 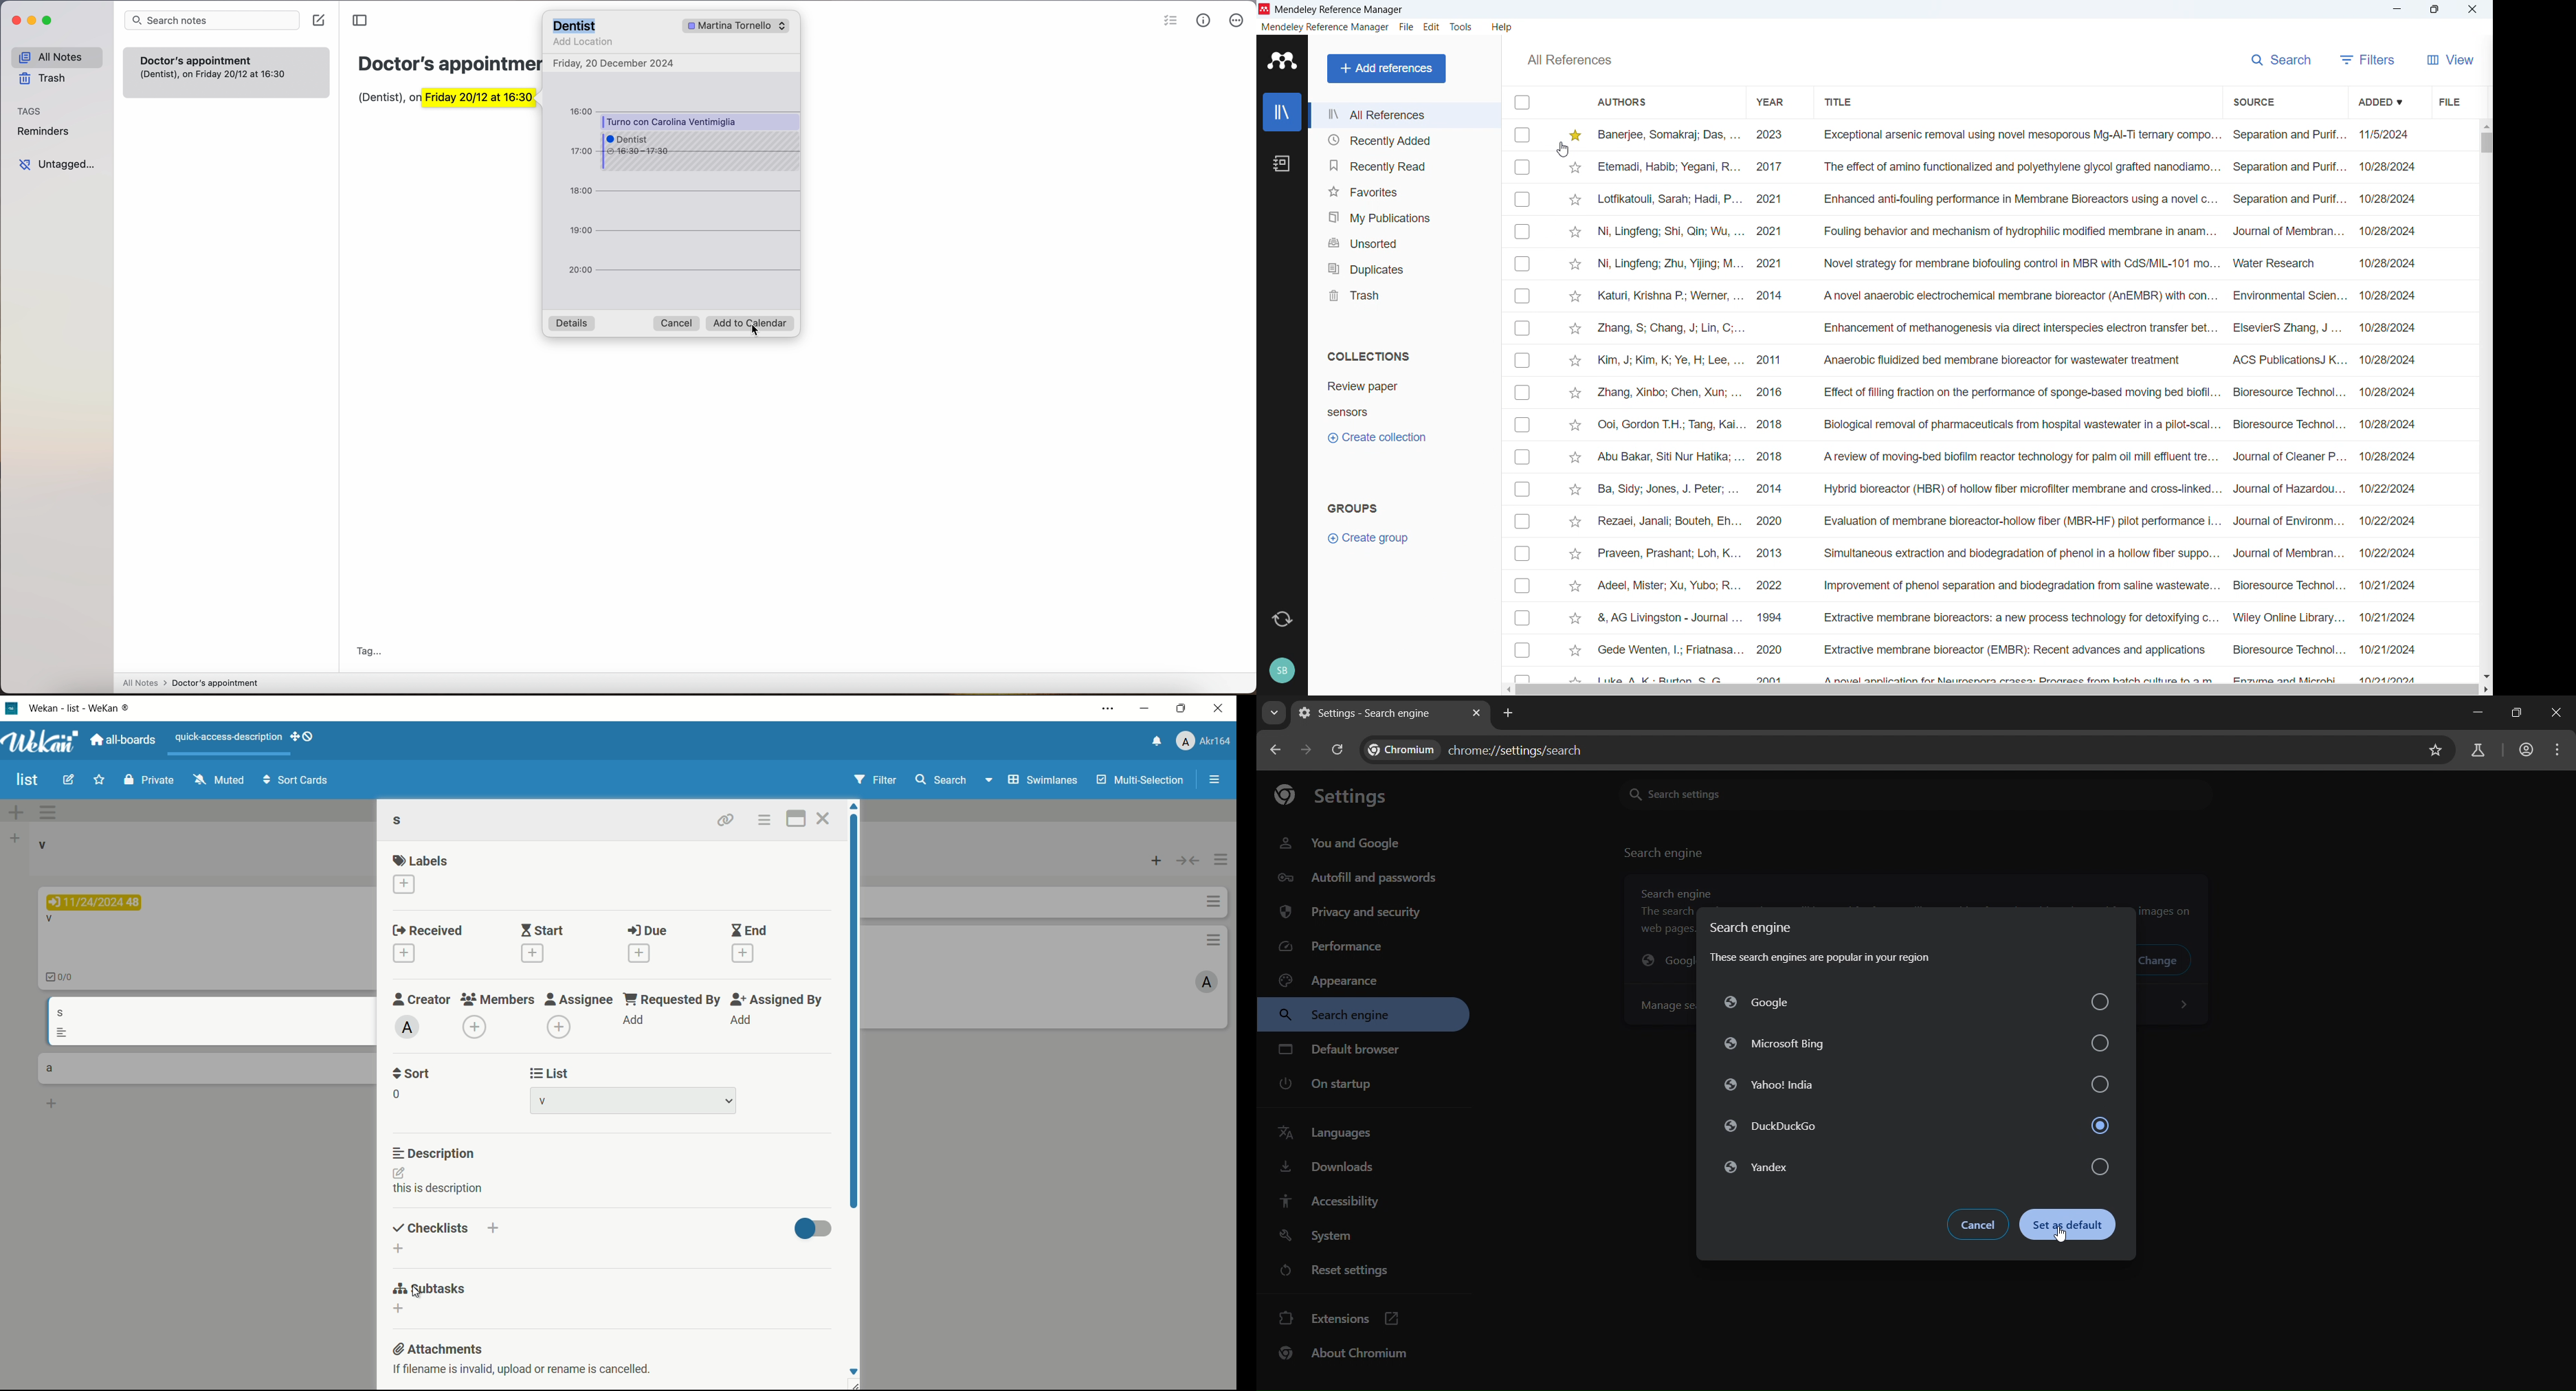 I want to click on creator, so click(x=422, y=999).